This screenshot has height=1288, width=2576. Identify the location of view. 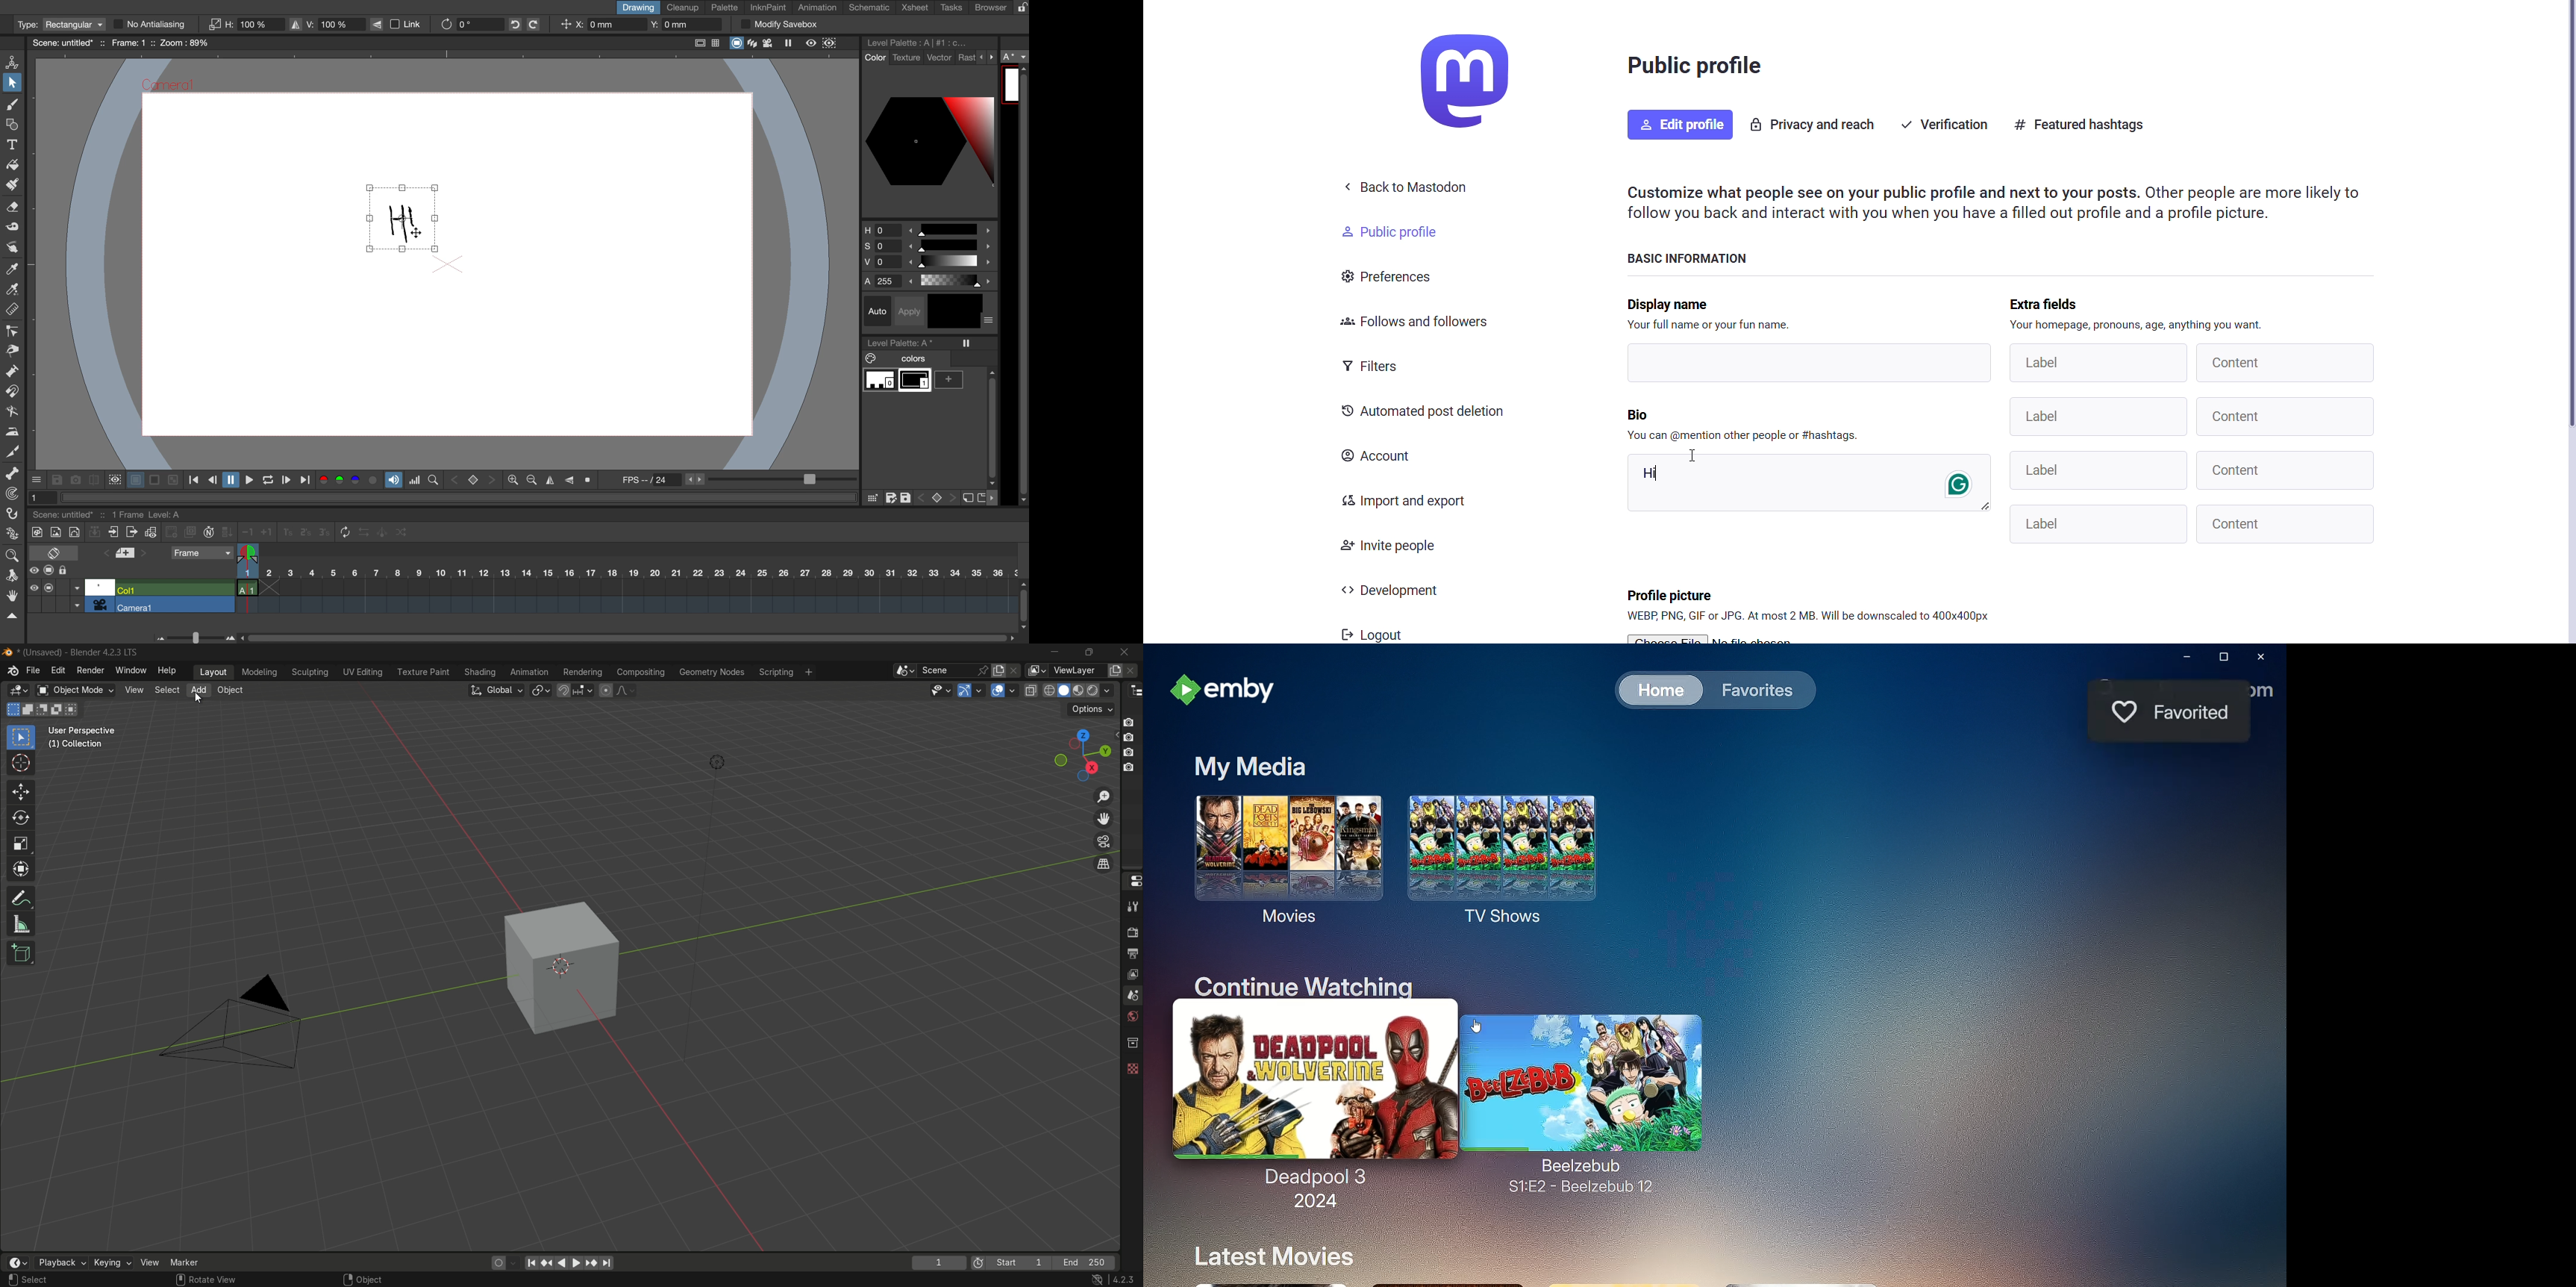
(148, 1262).